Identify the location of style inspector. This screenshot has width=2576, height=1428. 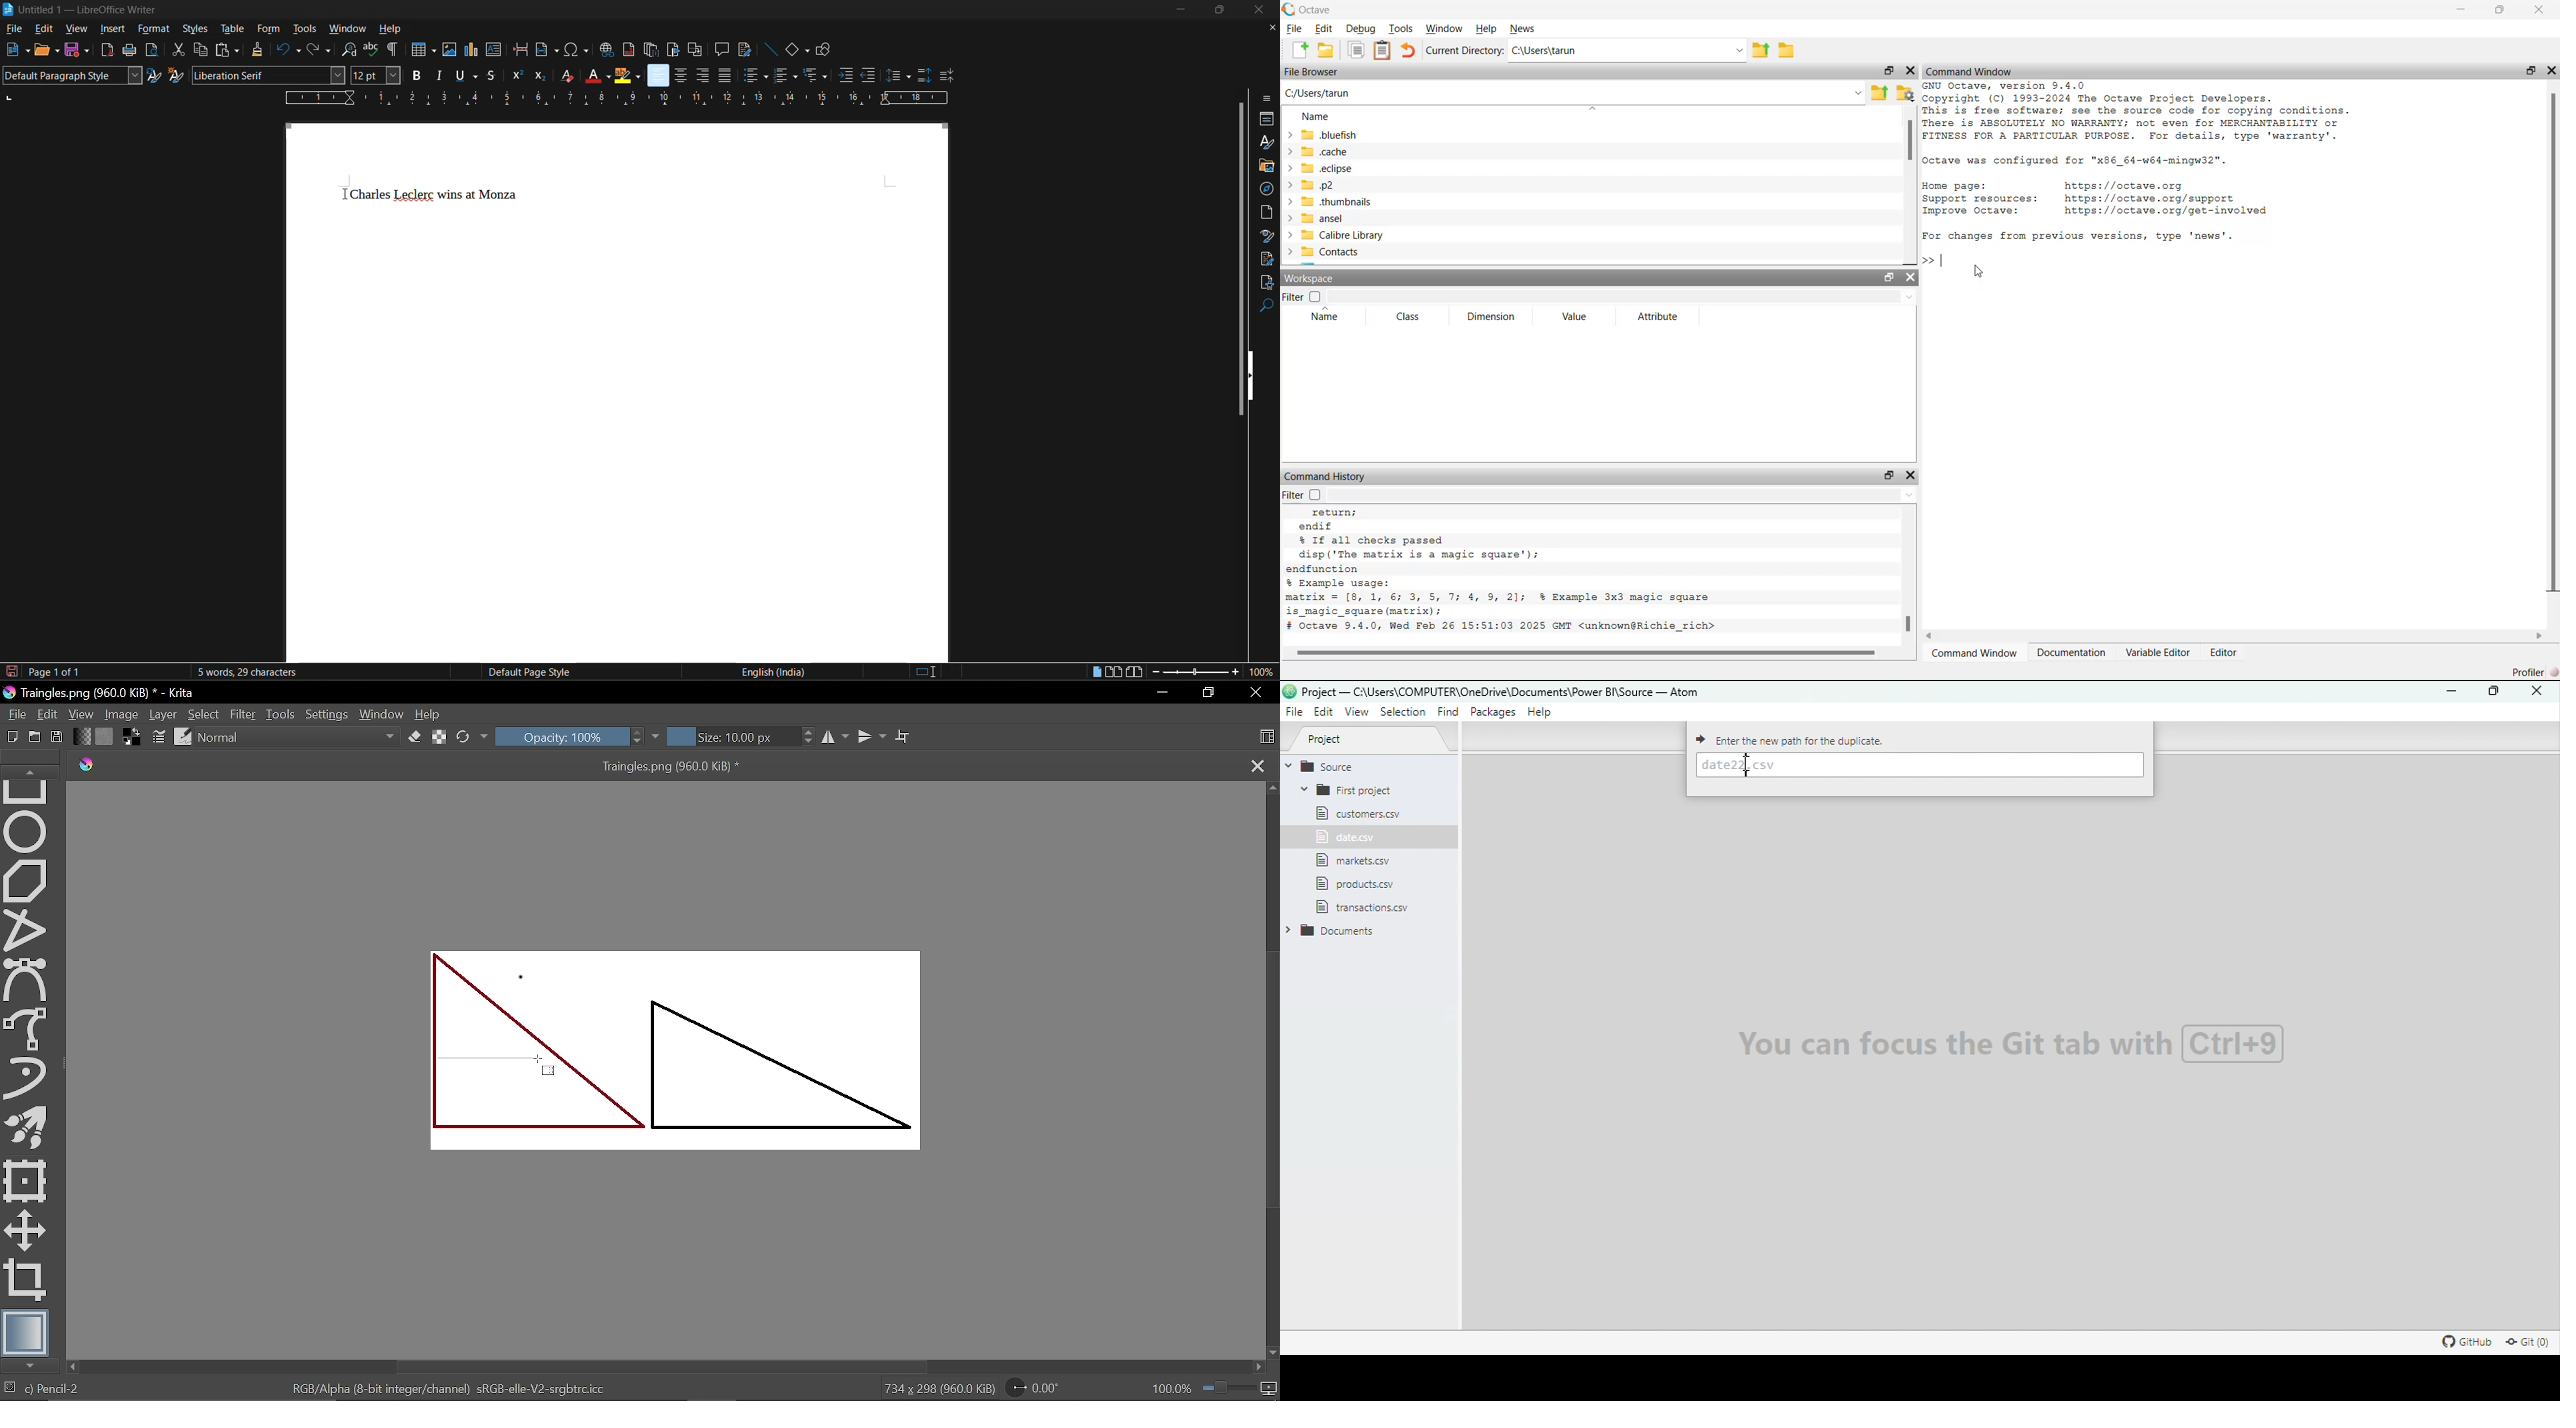
(1267, 235).